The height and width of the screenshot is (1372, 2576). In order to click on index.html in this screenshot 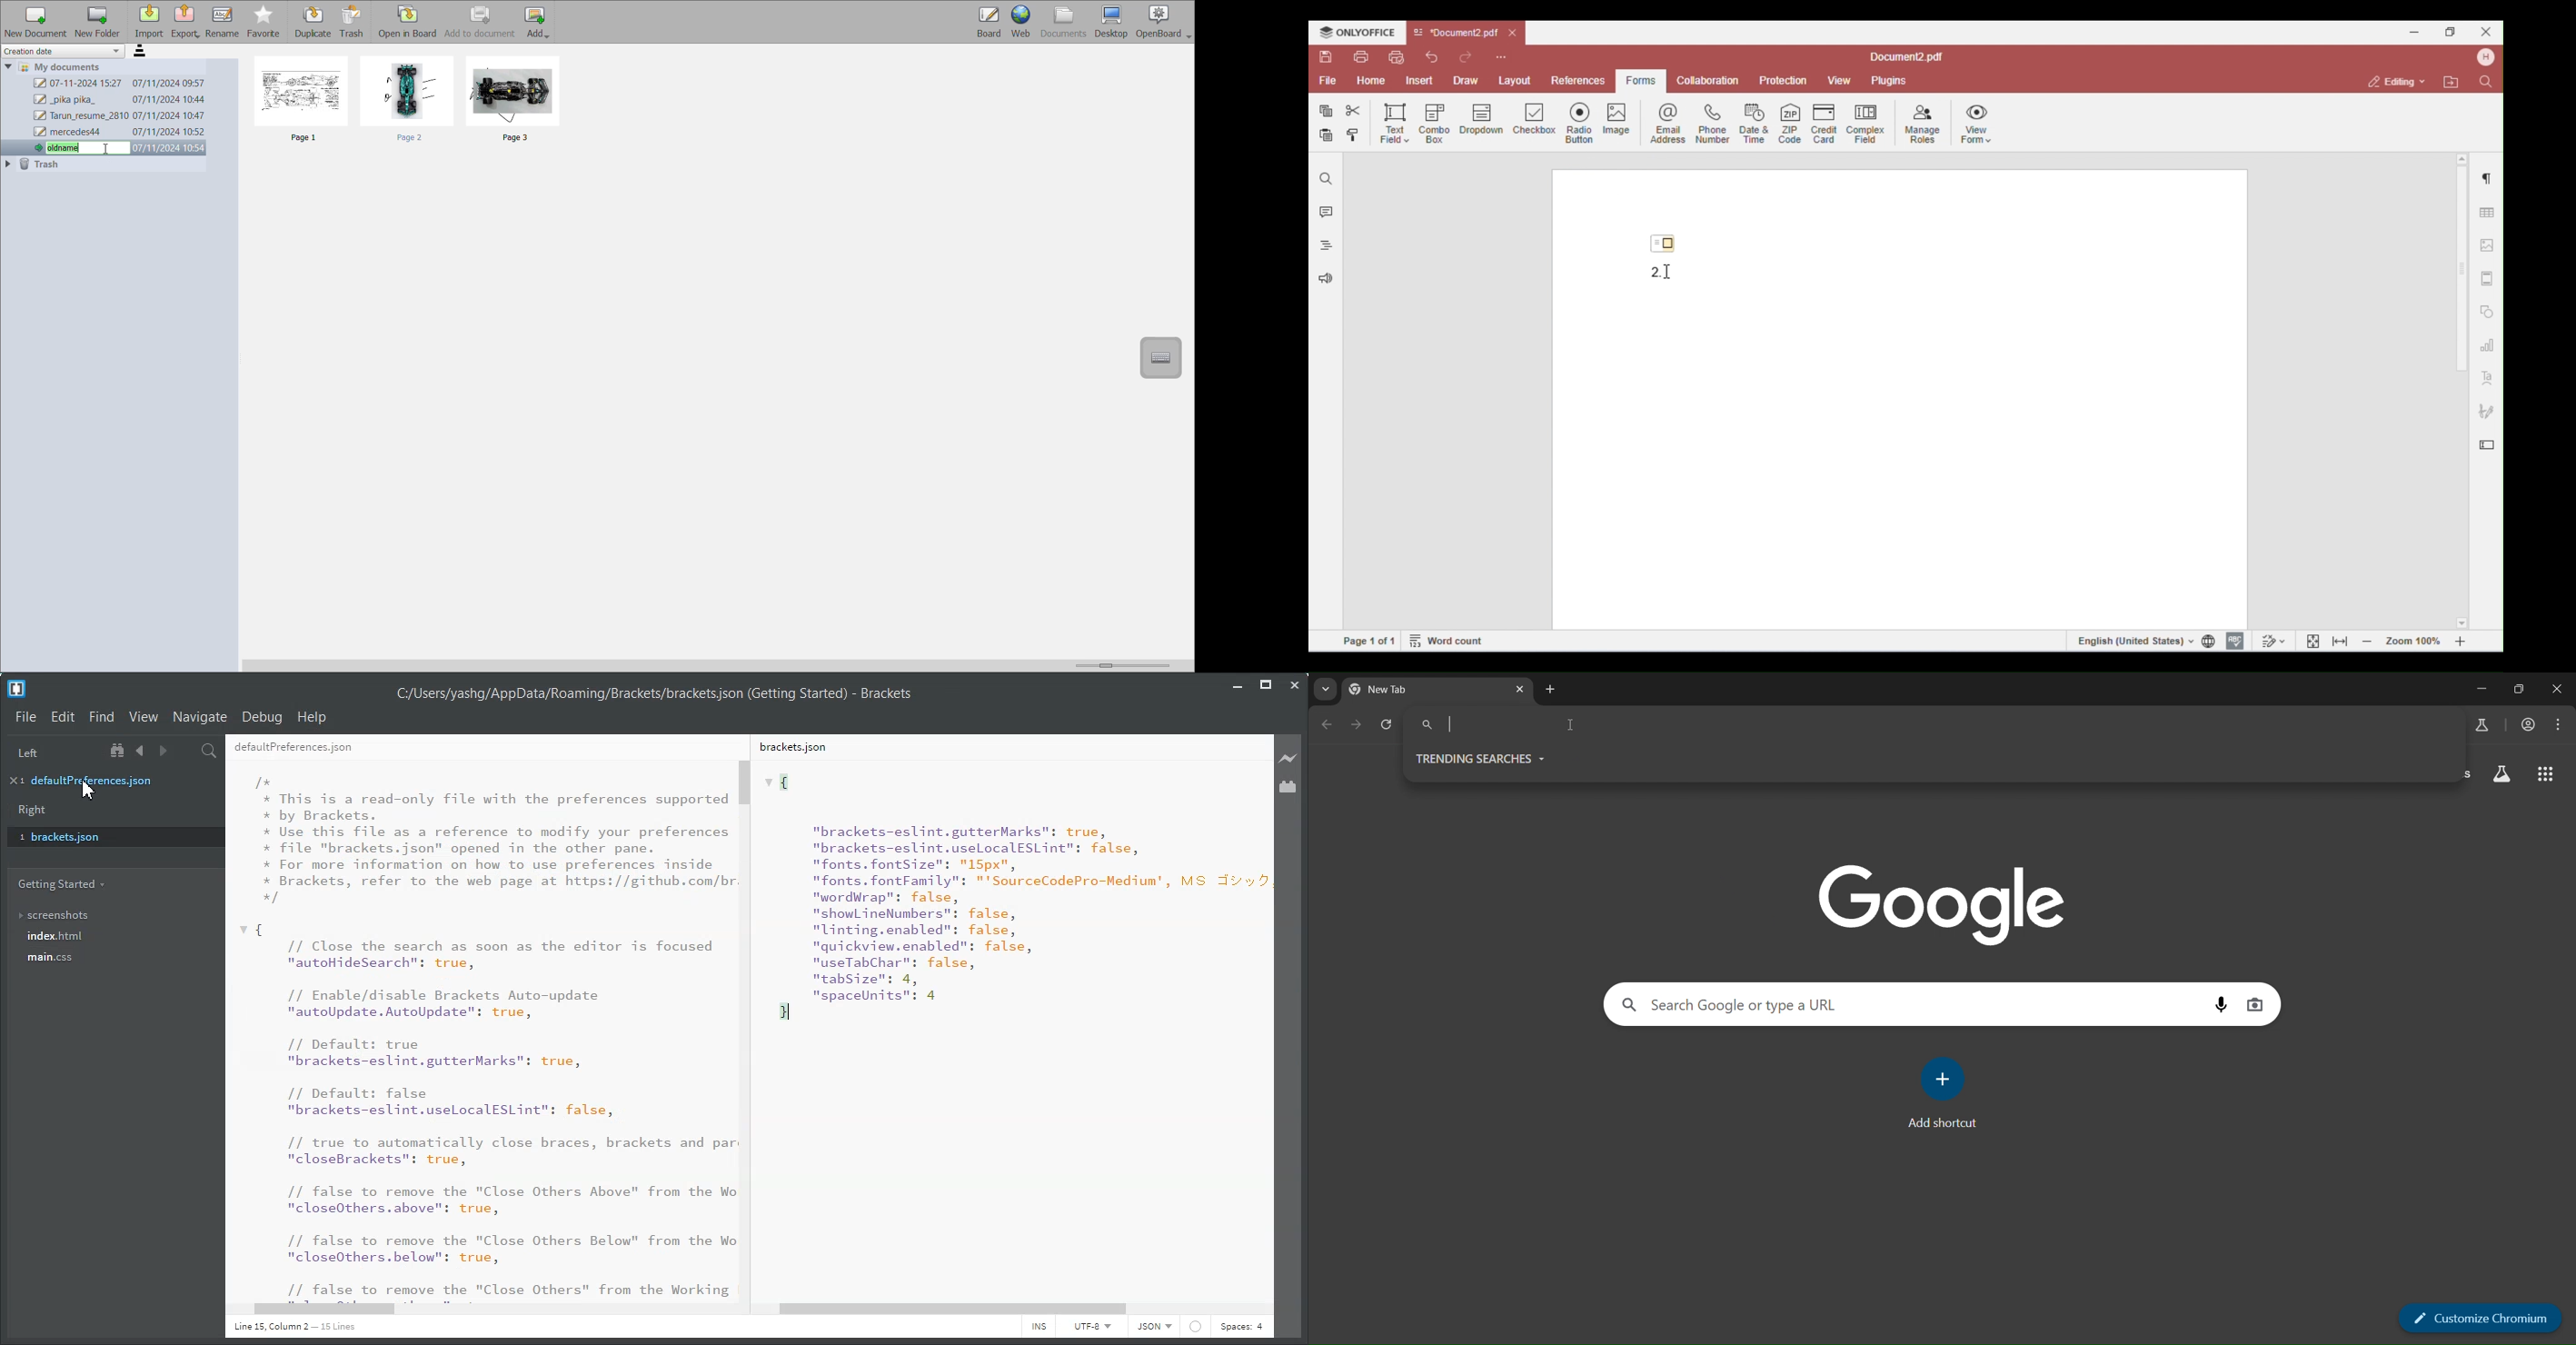, I will do `click(113, 937)`.